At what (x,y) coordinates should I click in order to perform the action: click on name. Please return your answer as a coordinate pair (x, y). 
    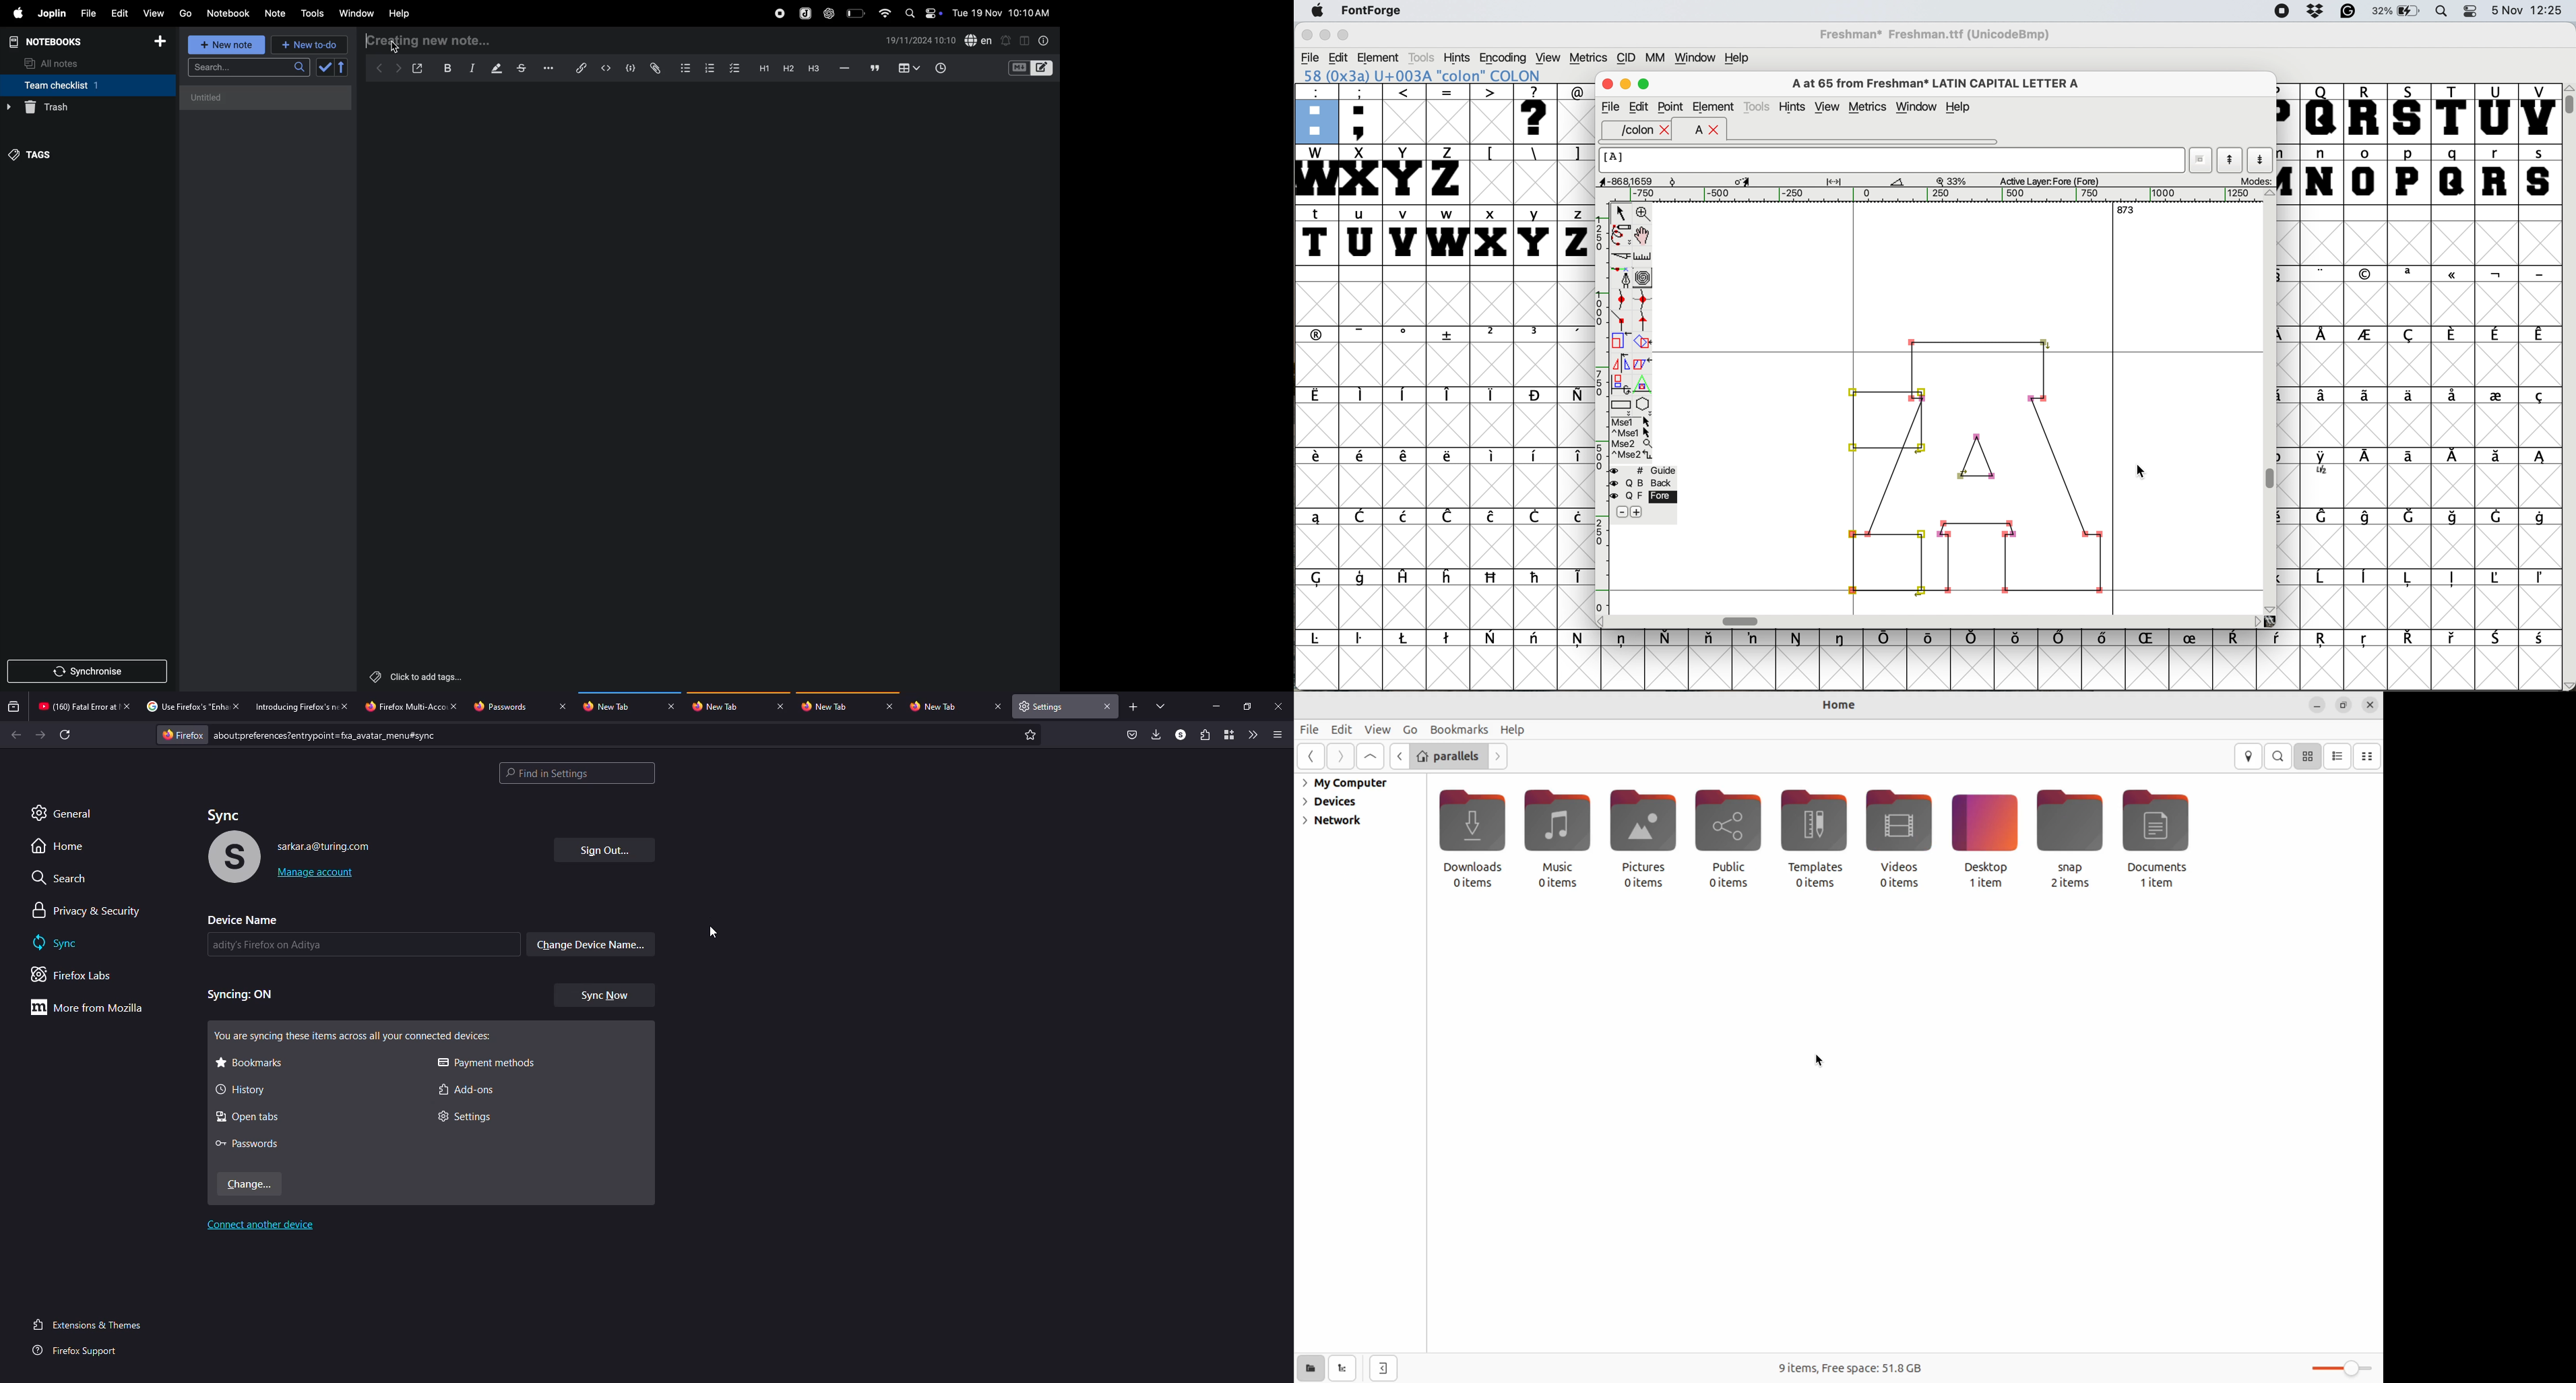
    Looking at the image, I should click on (364, 944).